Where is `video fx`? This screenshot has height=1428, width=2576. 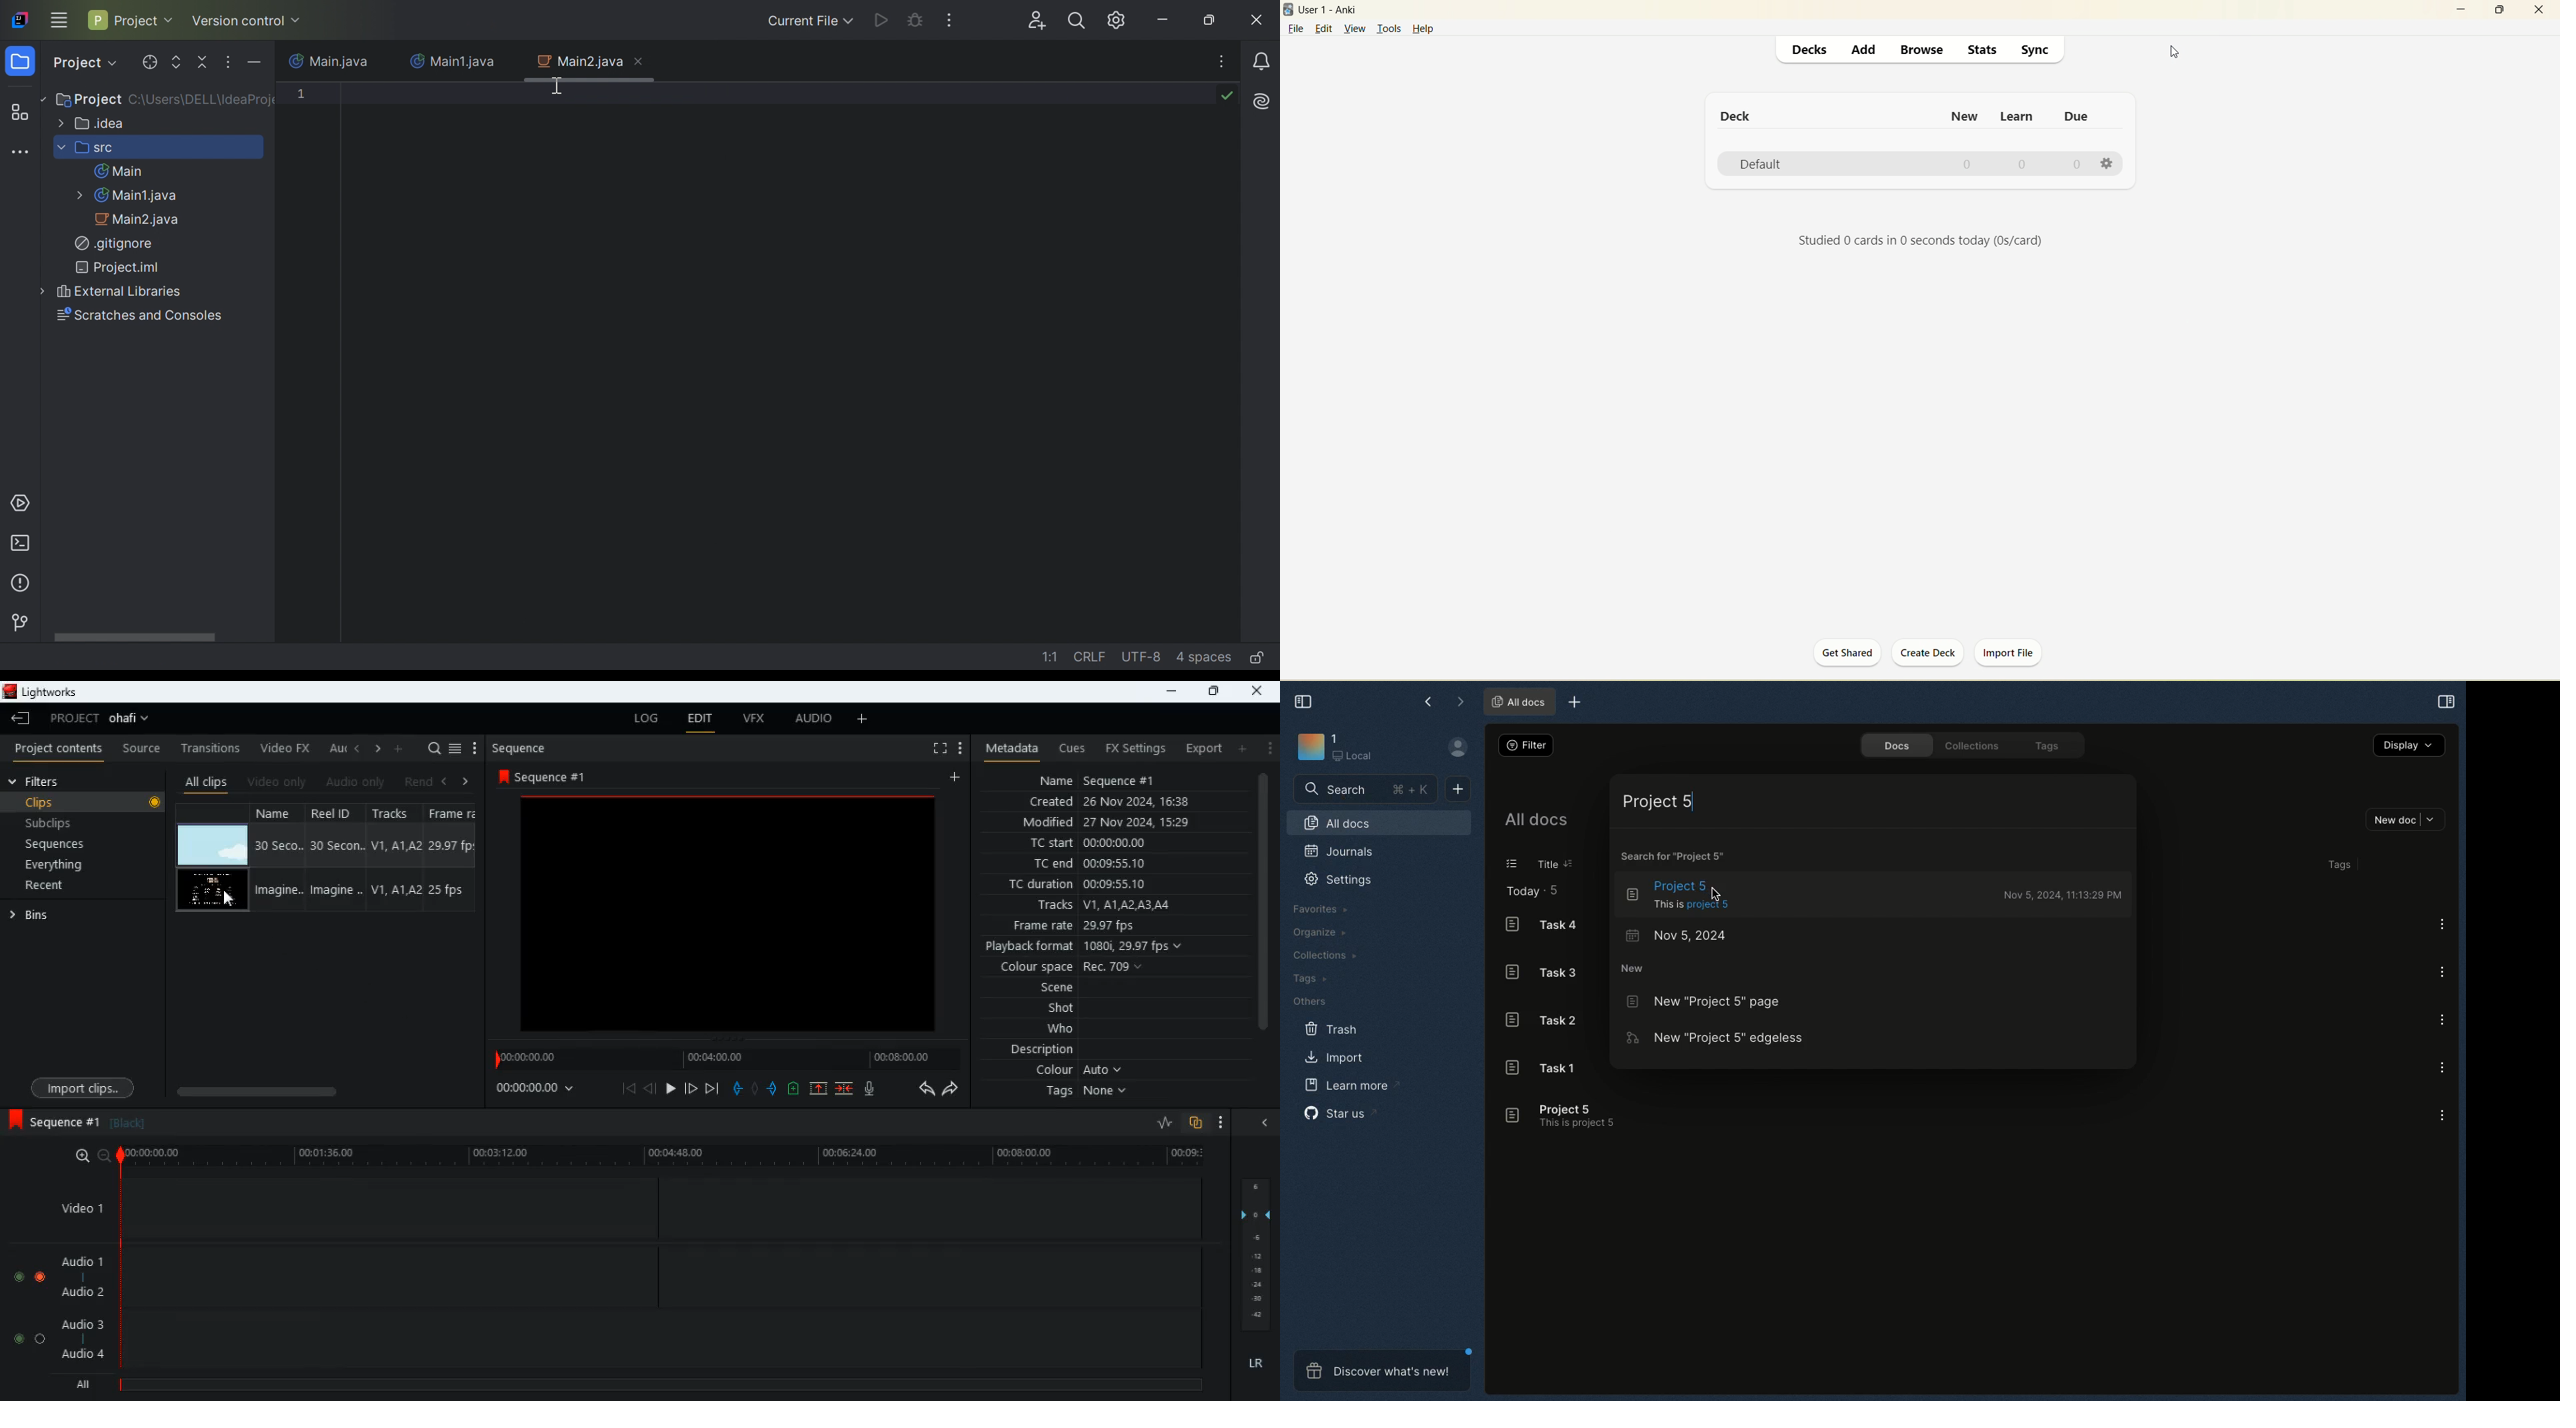 video fx is located at coordinates (286, 749).